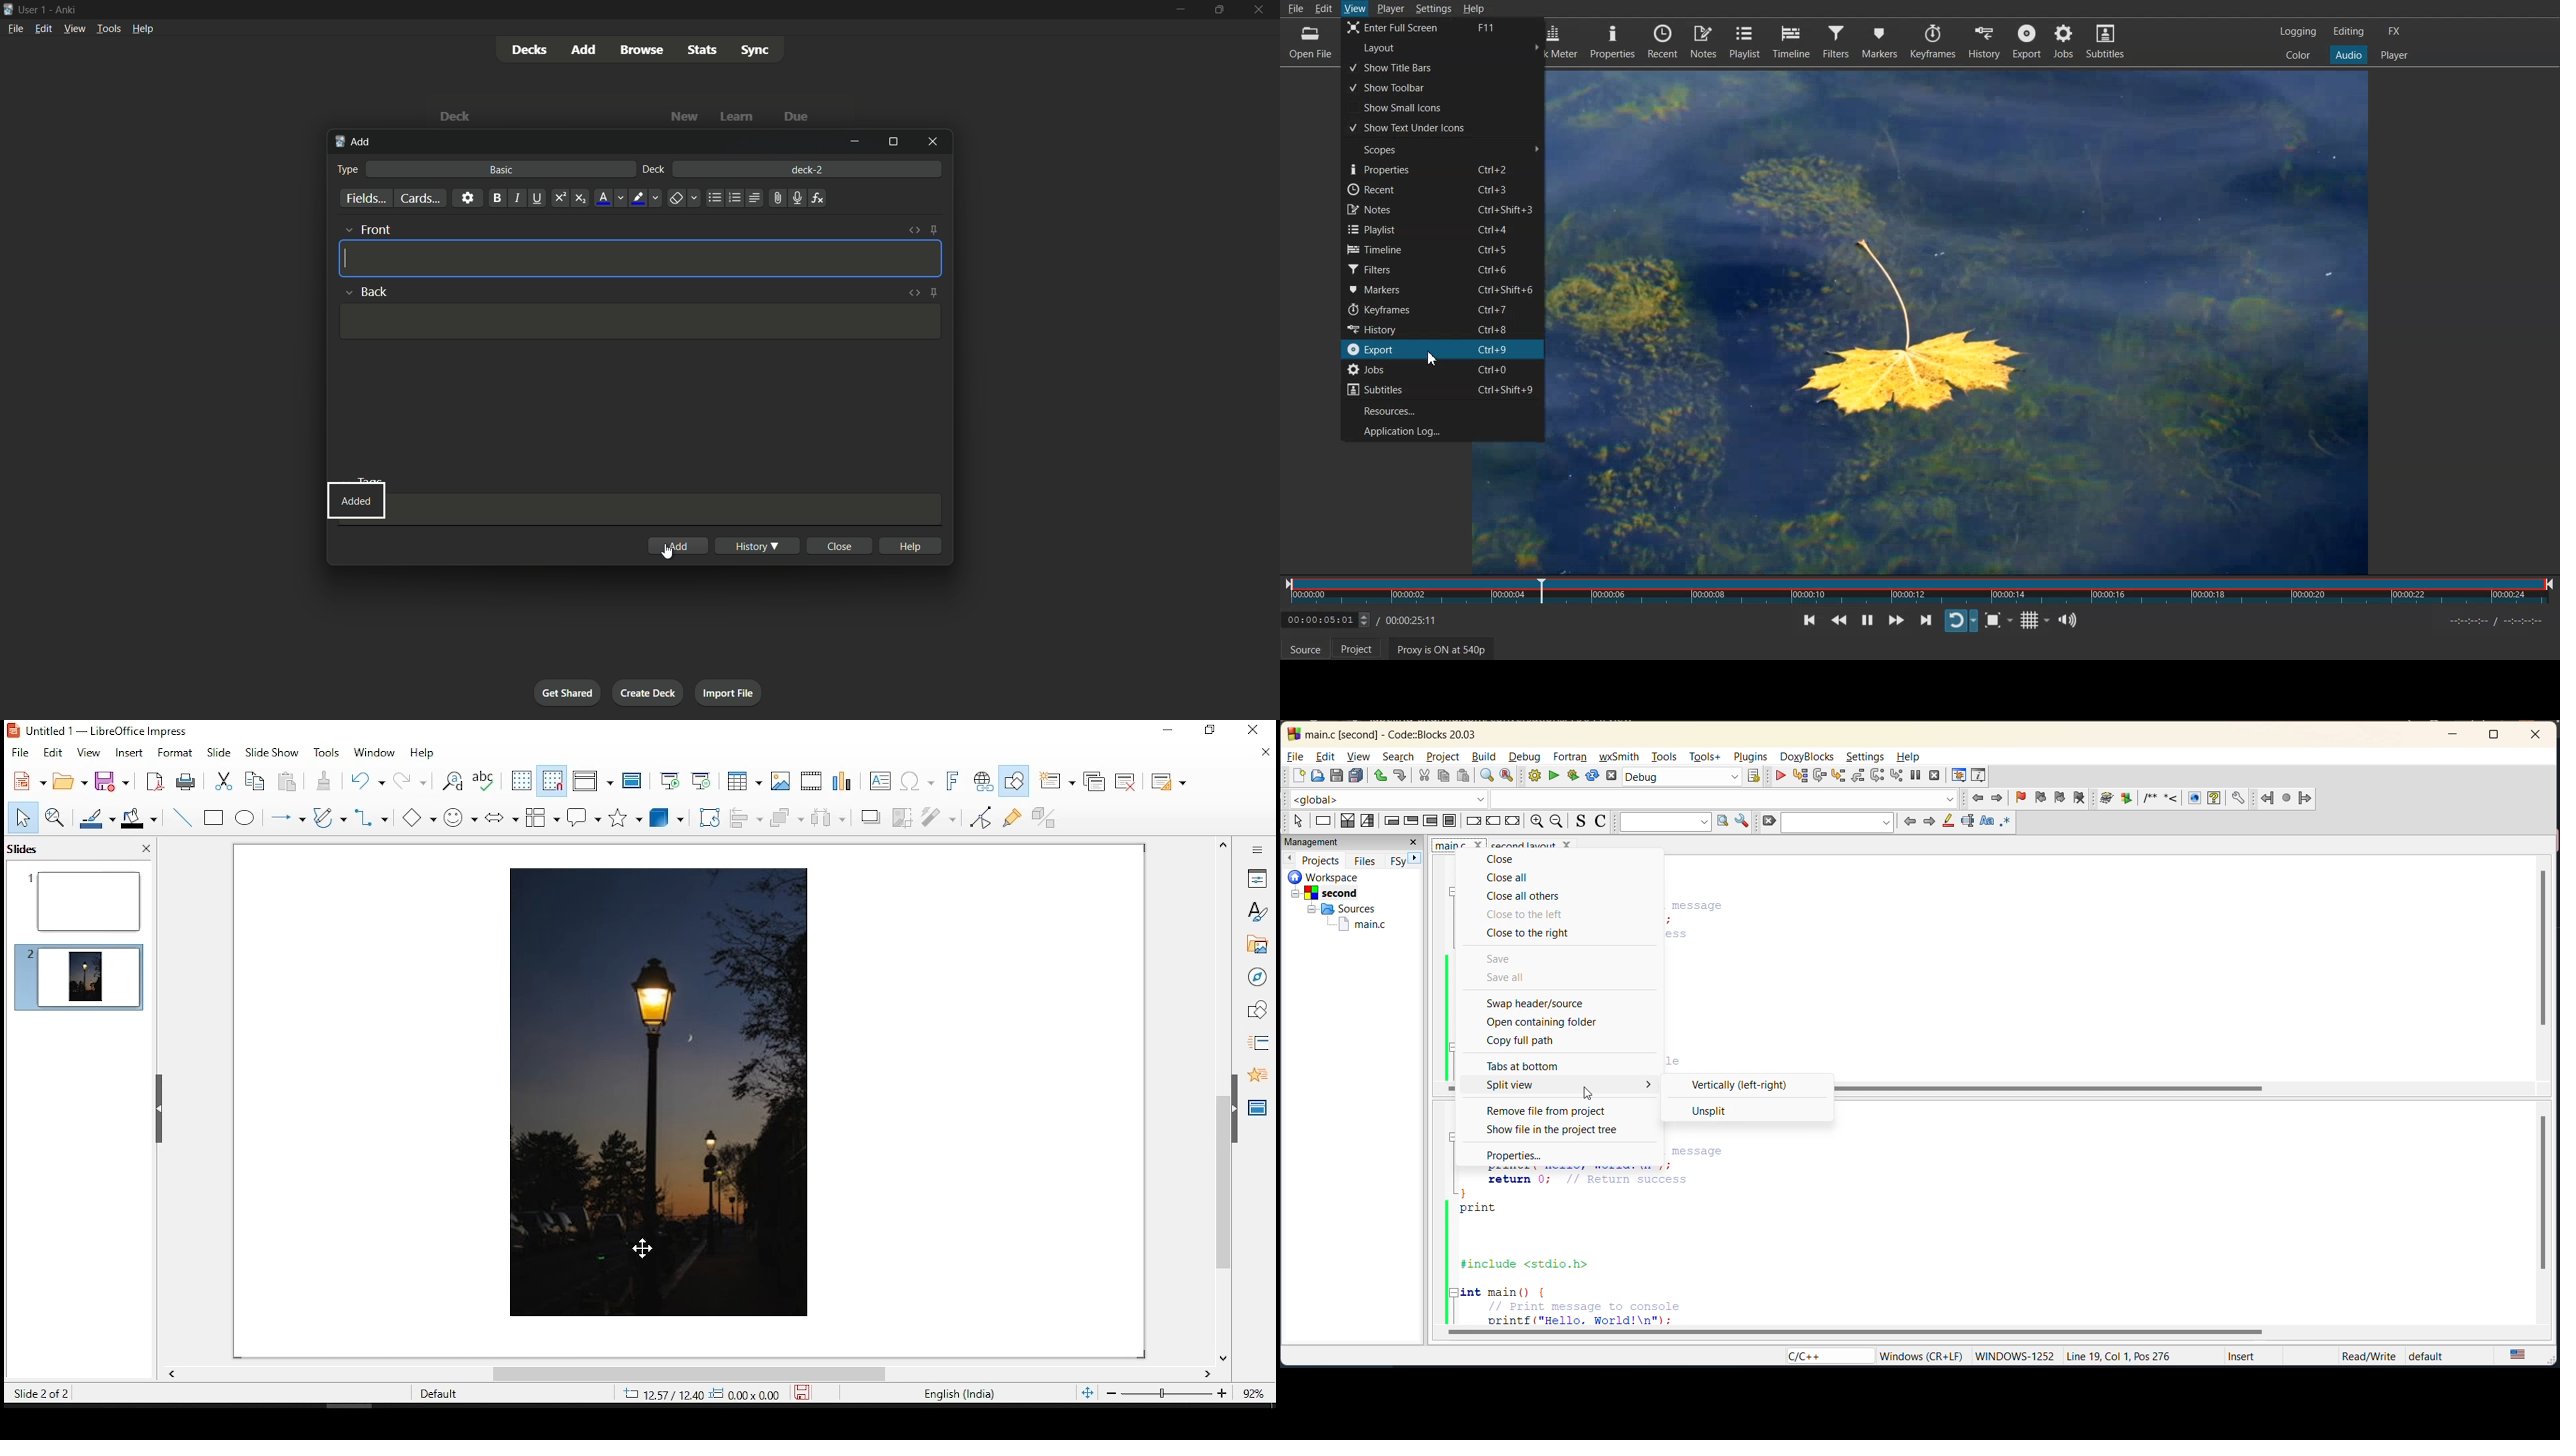 The width and height of the screenshot is (2576, 1456). I want to click on Show the volume control, so click(2067, 619).